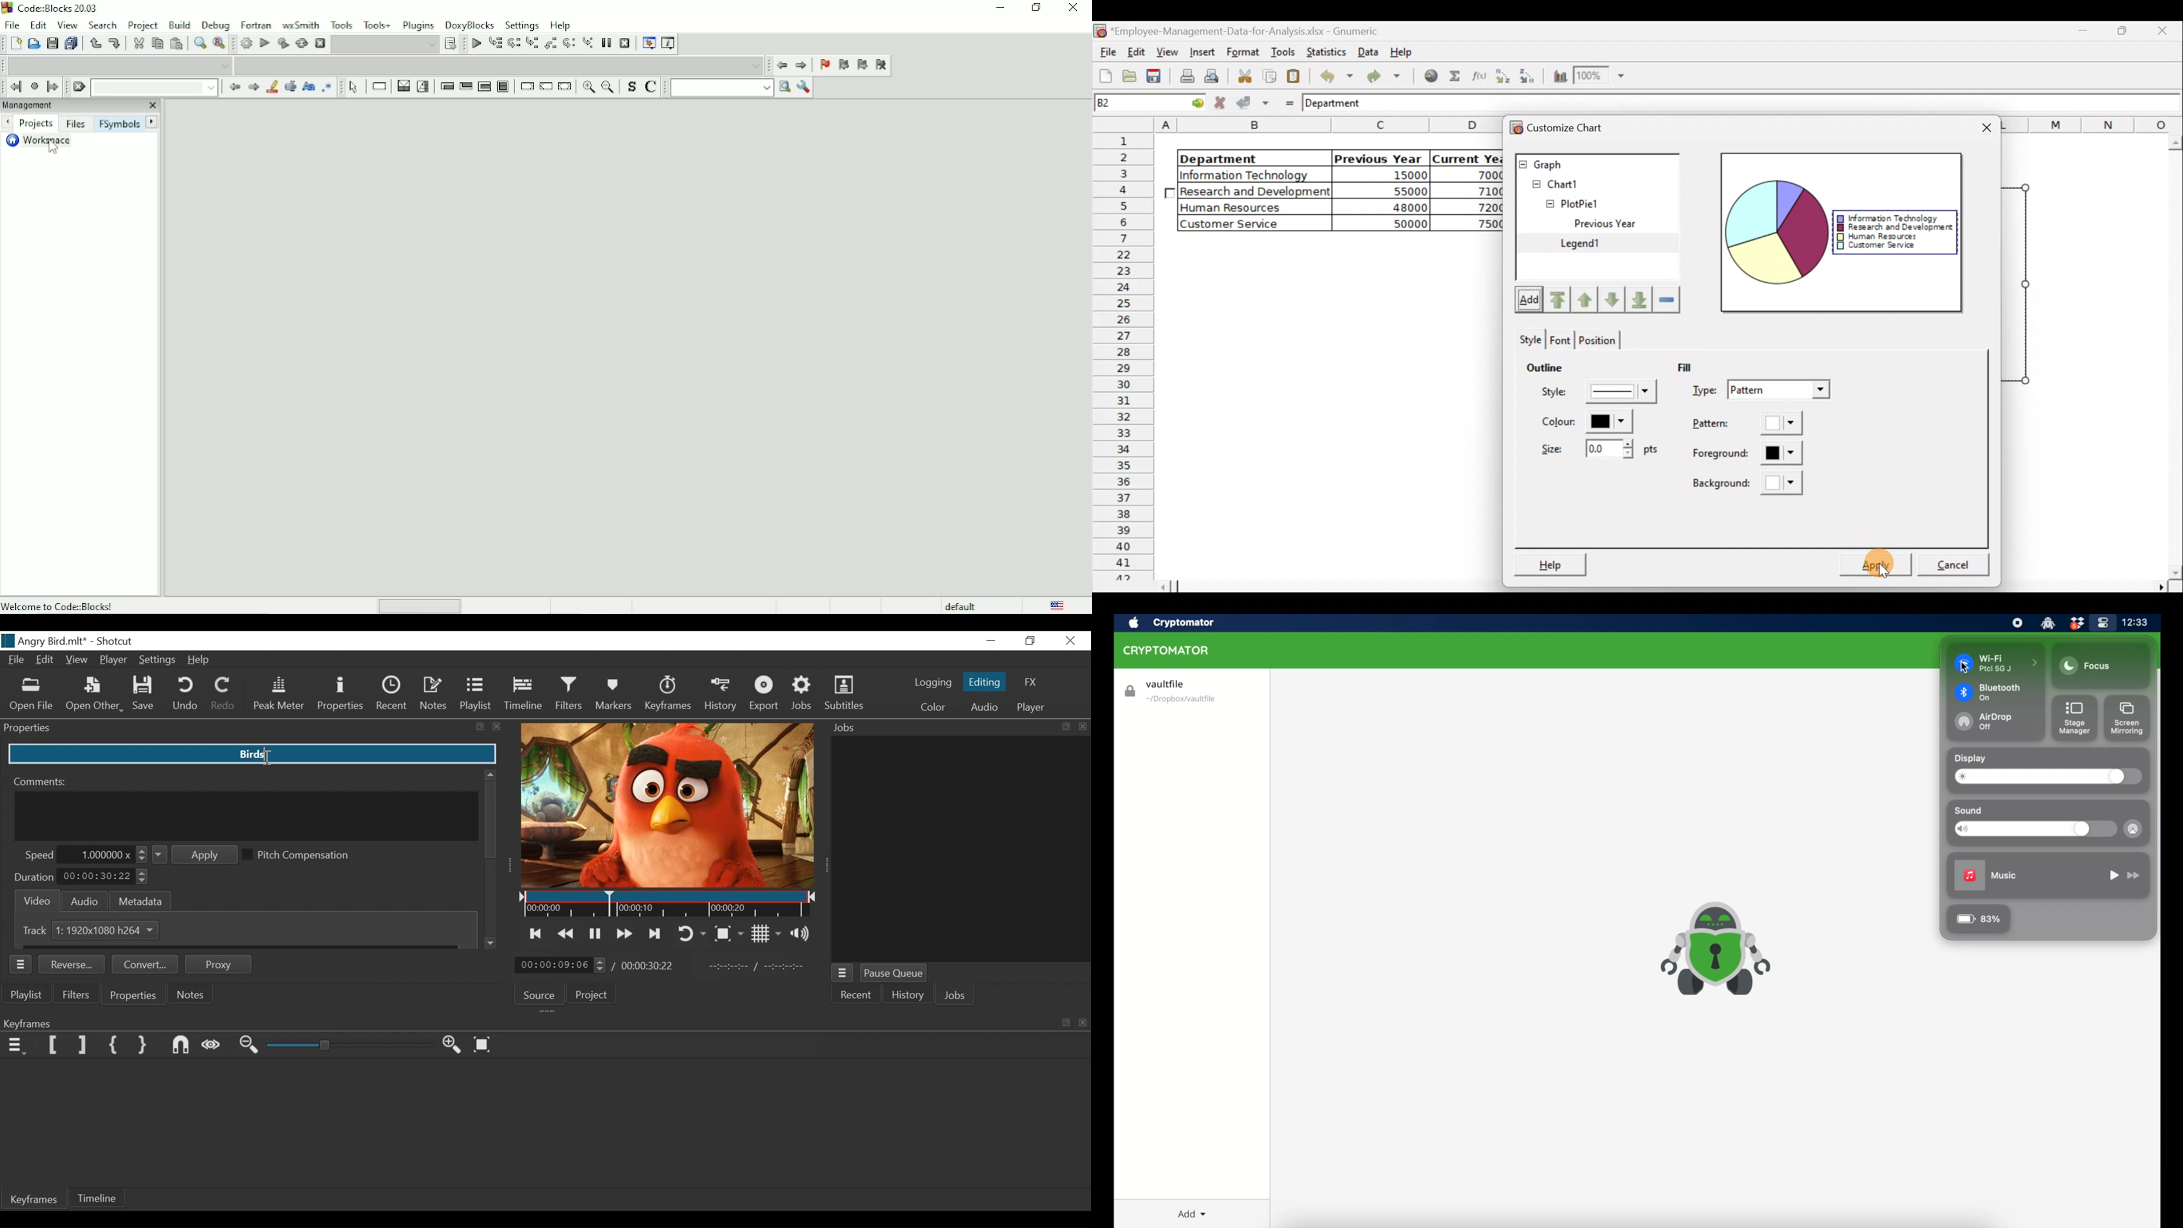 The height and width of the screenshot is (1232, 2184). What do you see at coordinates (12, 24) in the screenshot?
I see `File` at bounding box center [12, 24].